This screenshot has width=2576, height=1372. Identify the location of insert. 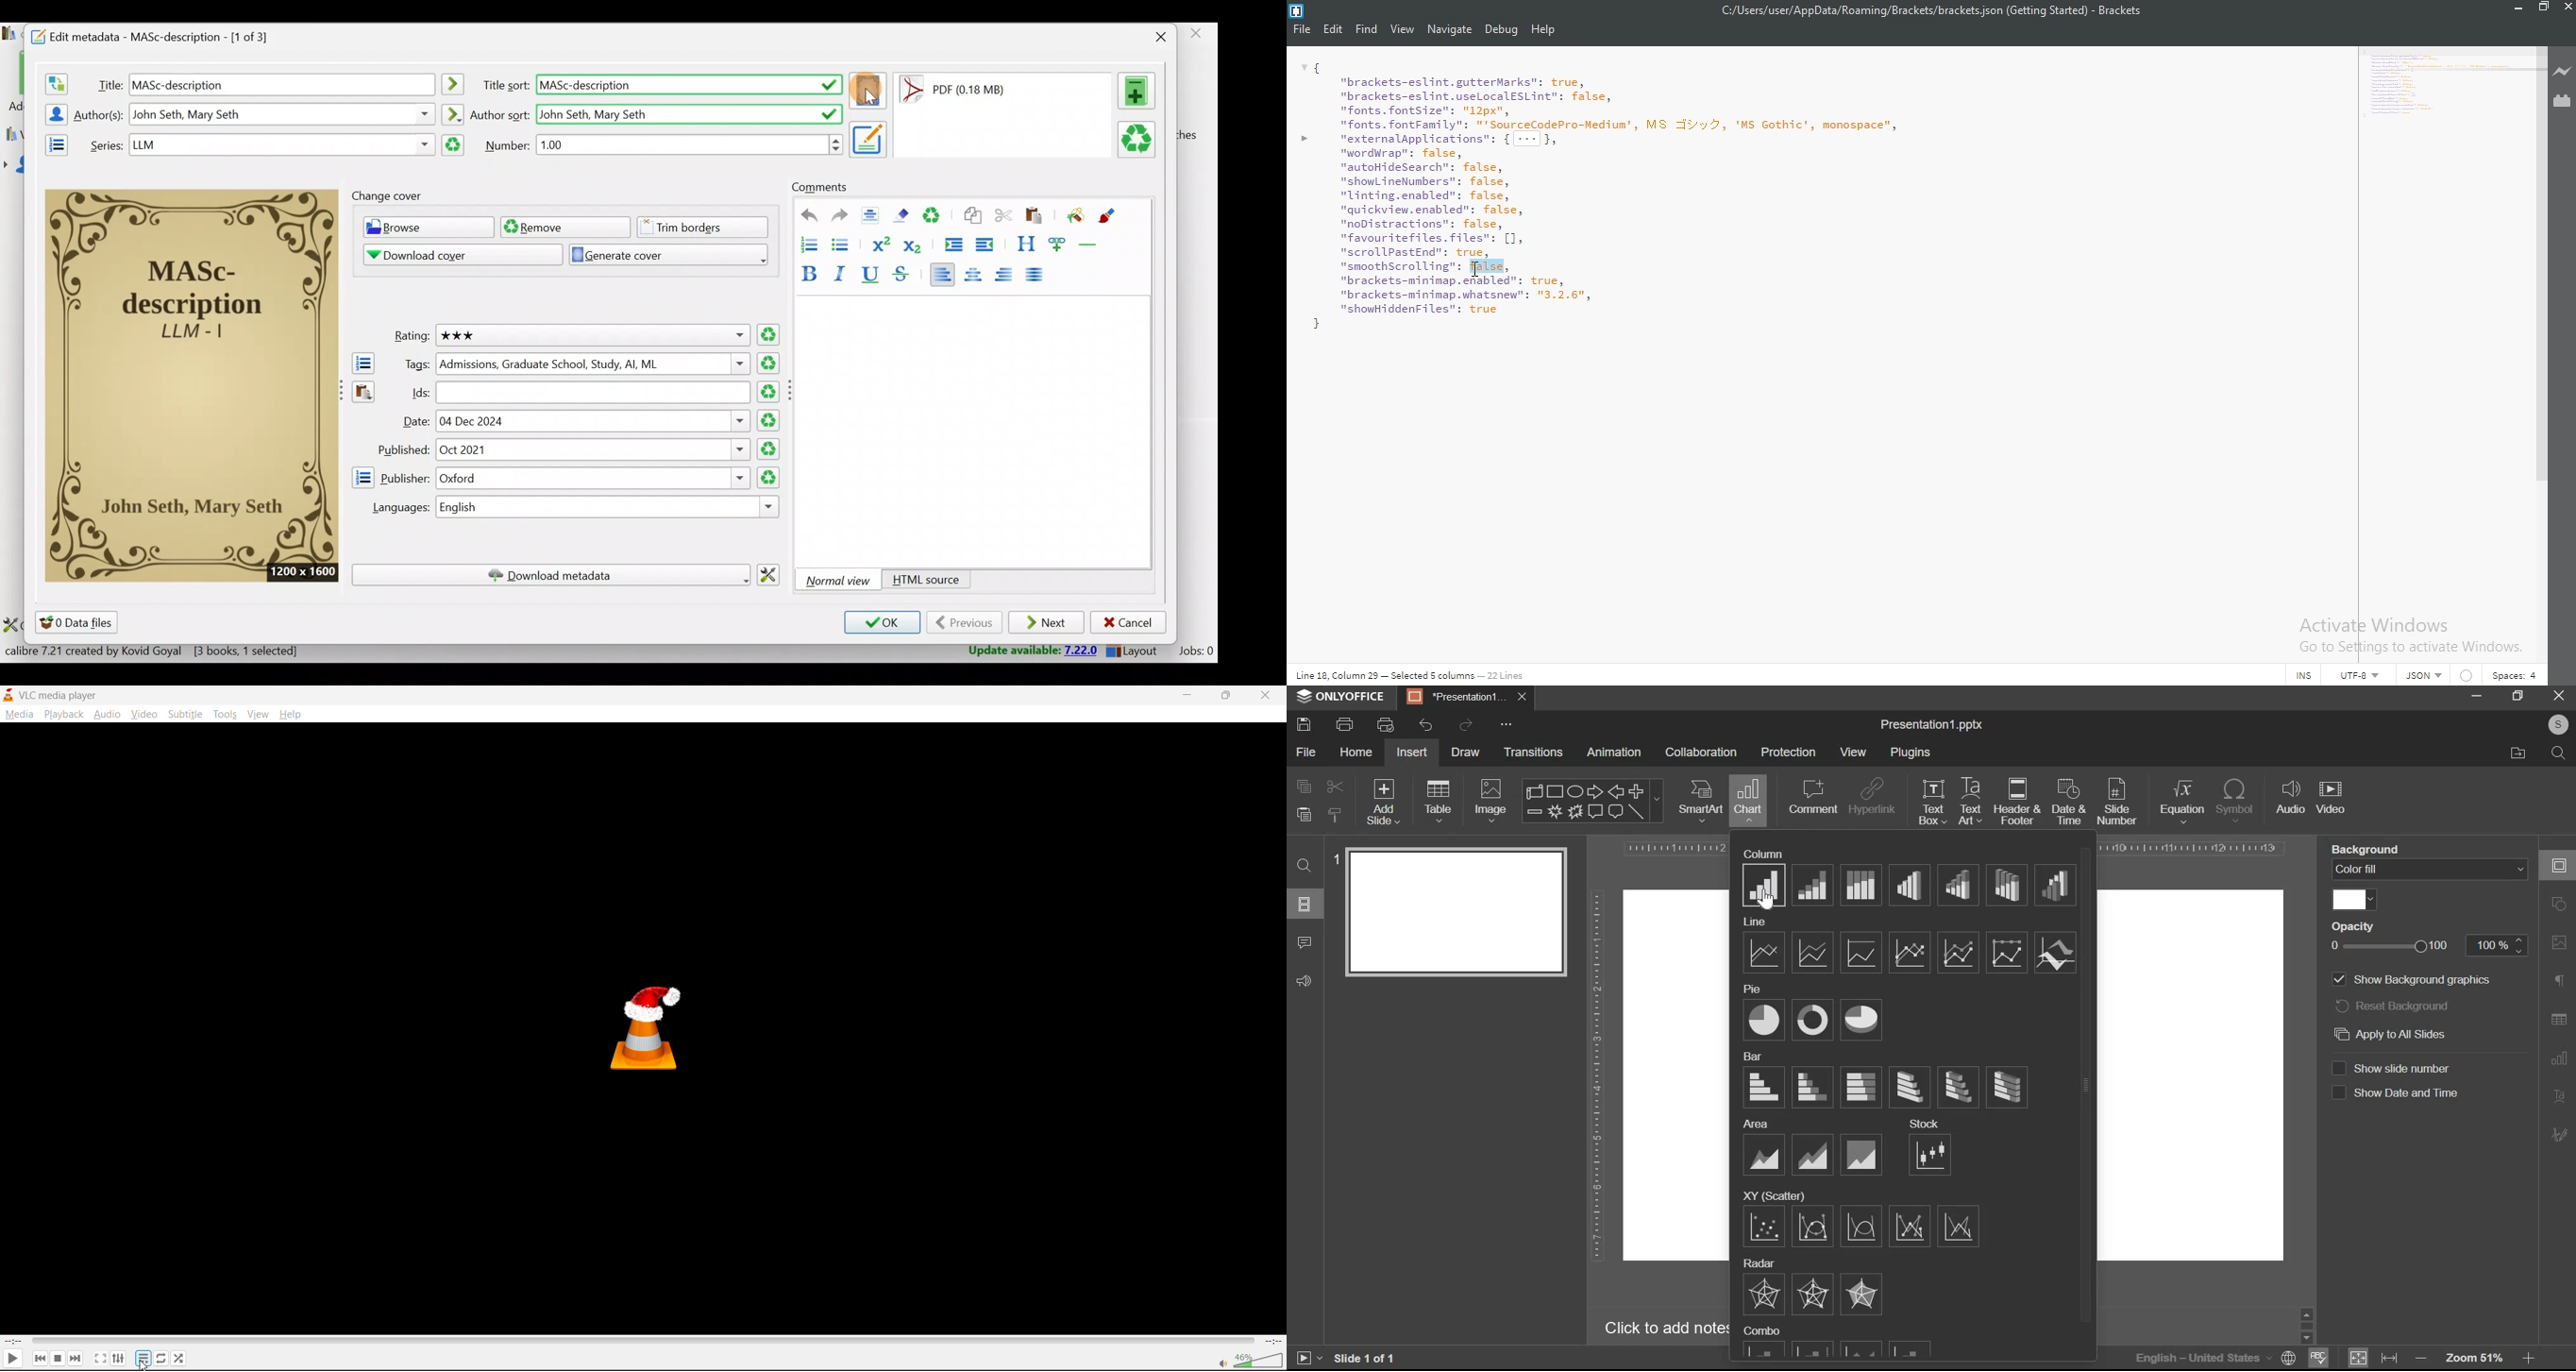
(1411, 752).